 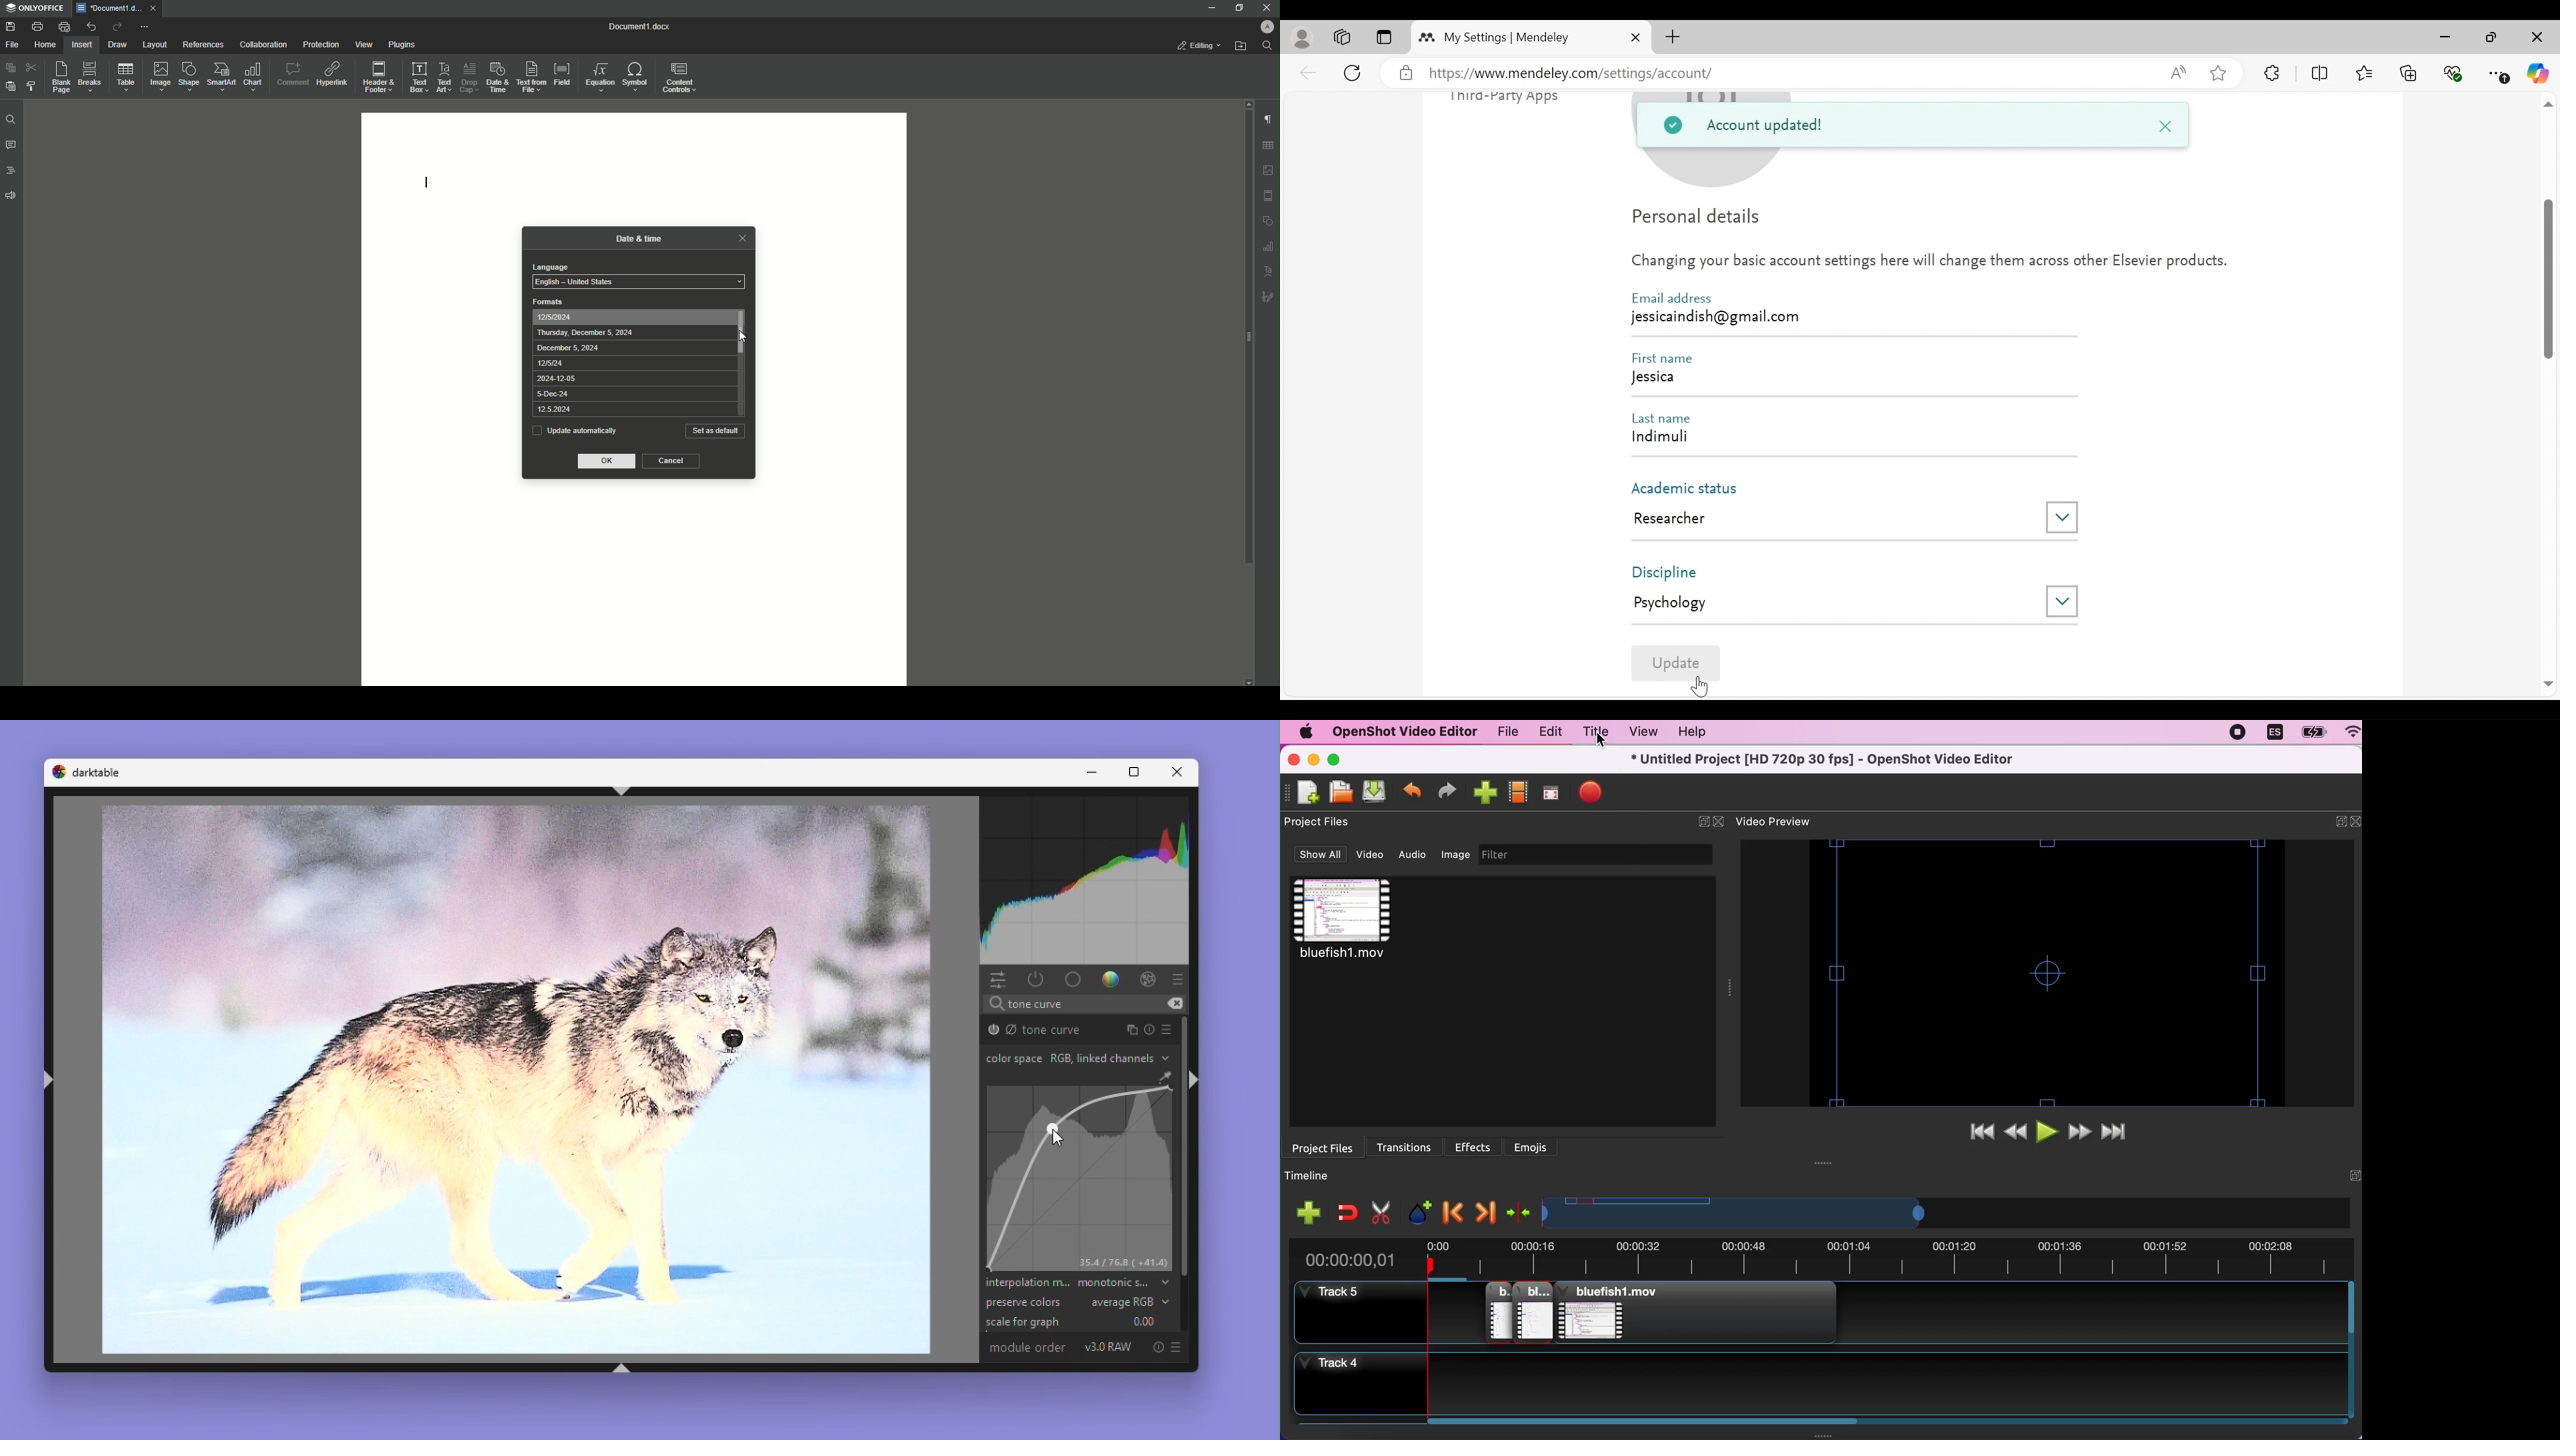 What do you see at coordinates (1548, 732) in the screenshot?
I see `edit` at bounding box center [1548, 732].